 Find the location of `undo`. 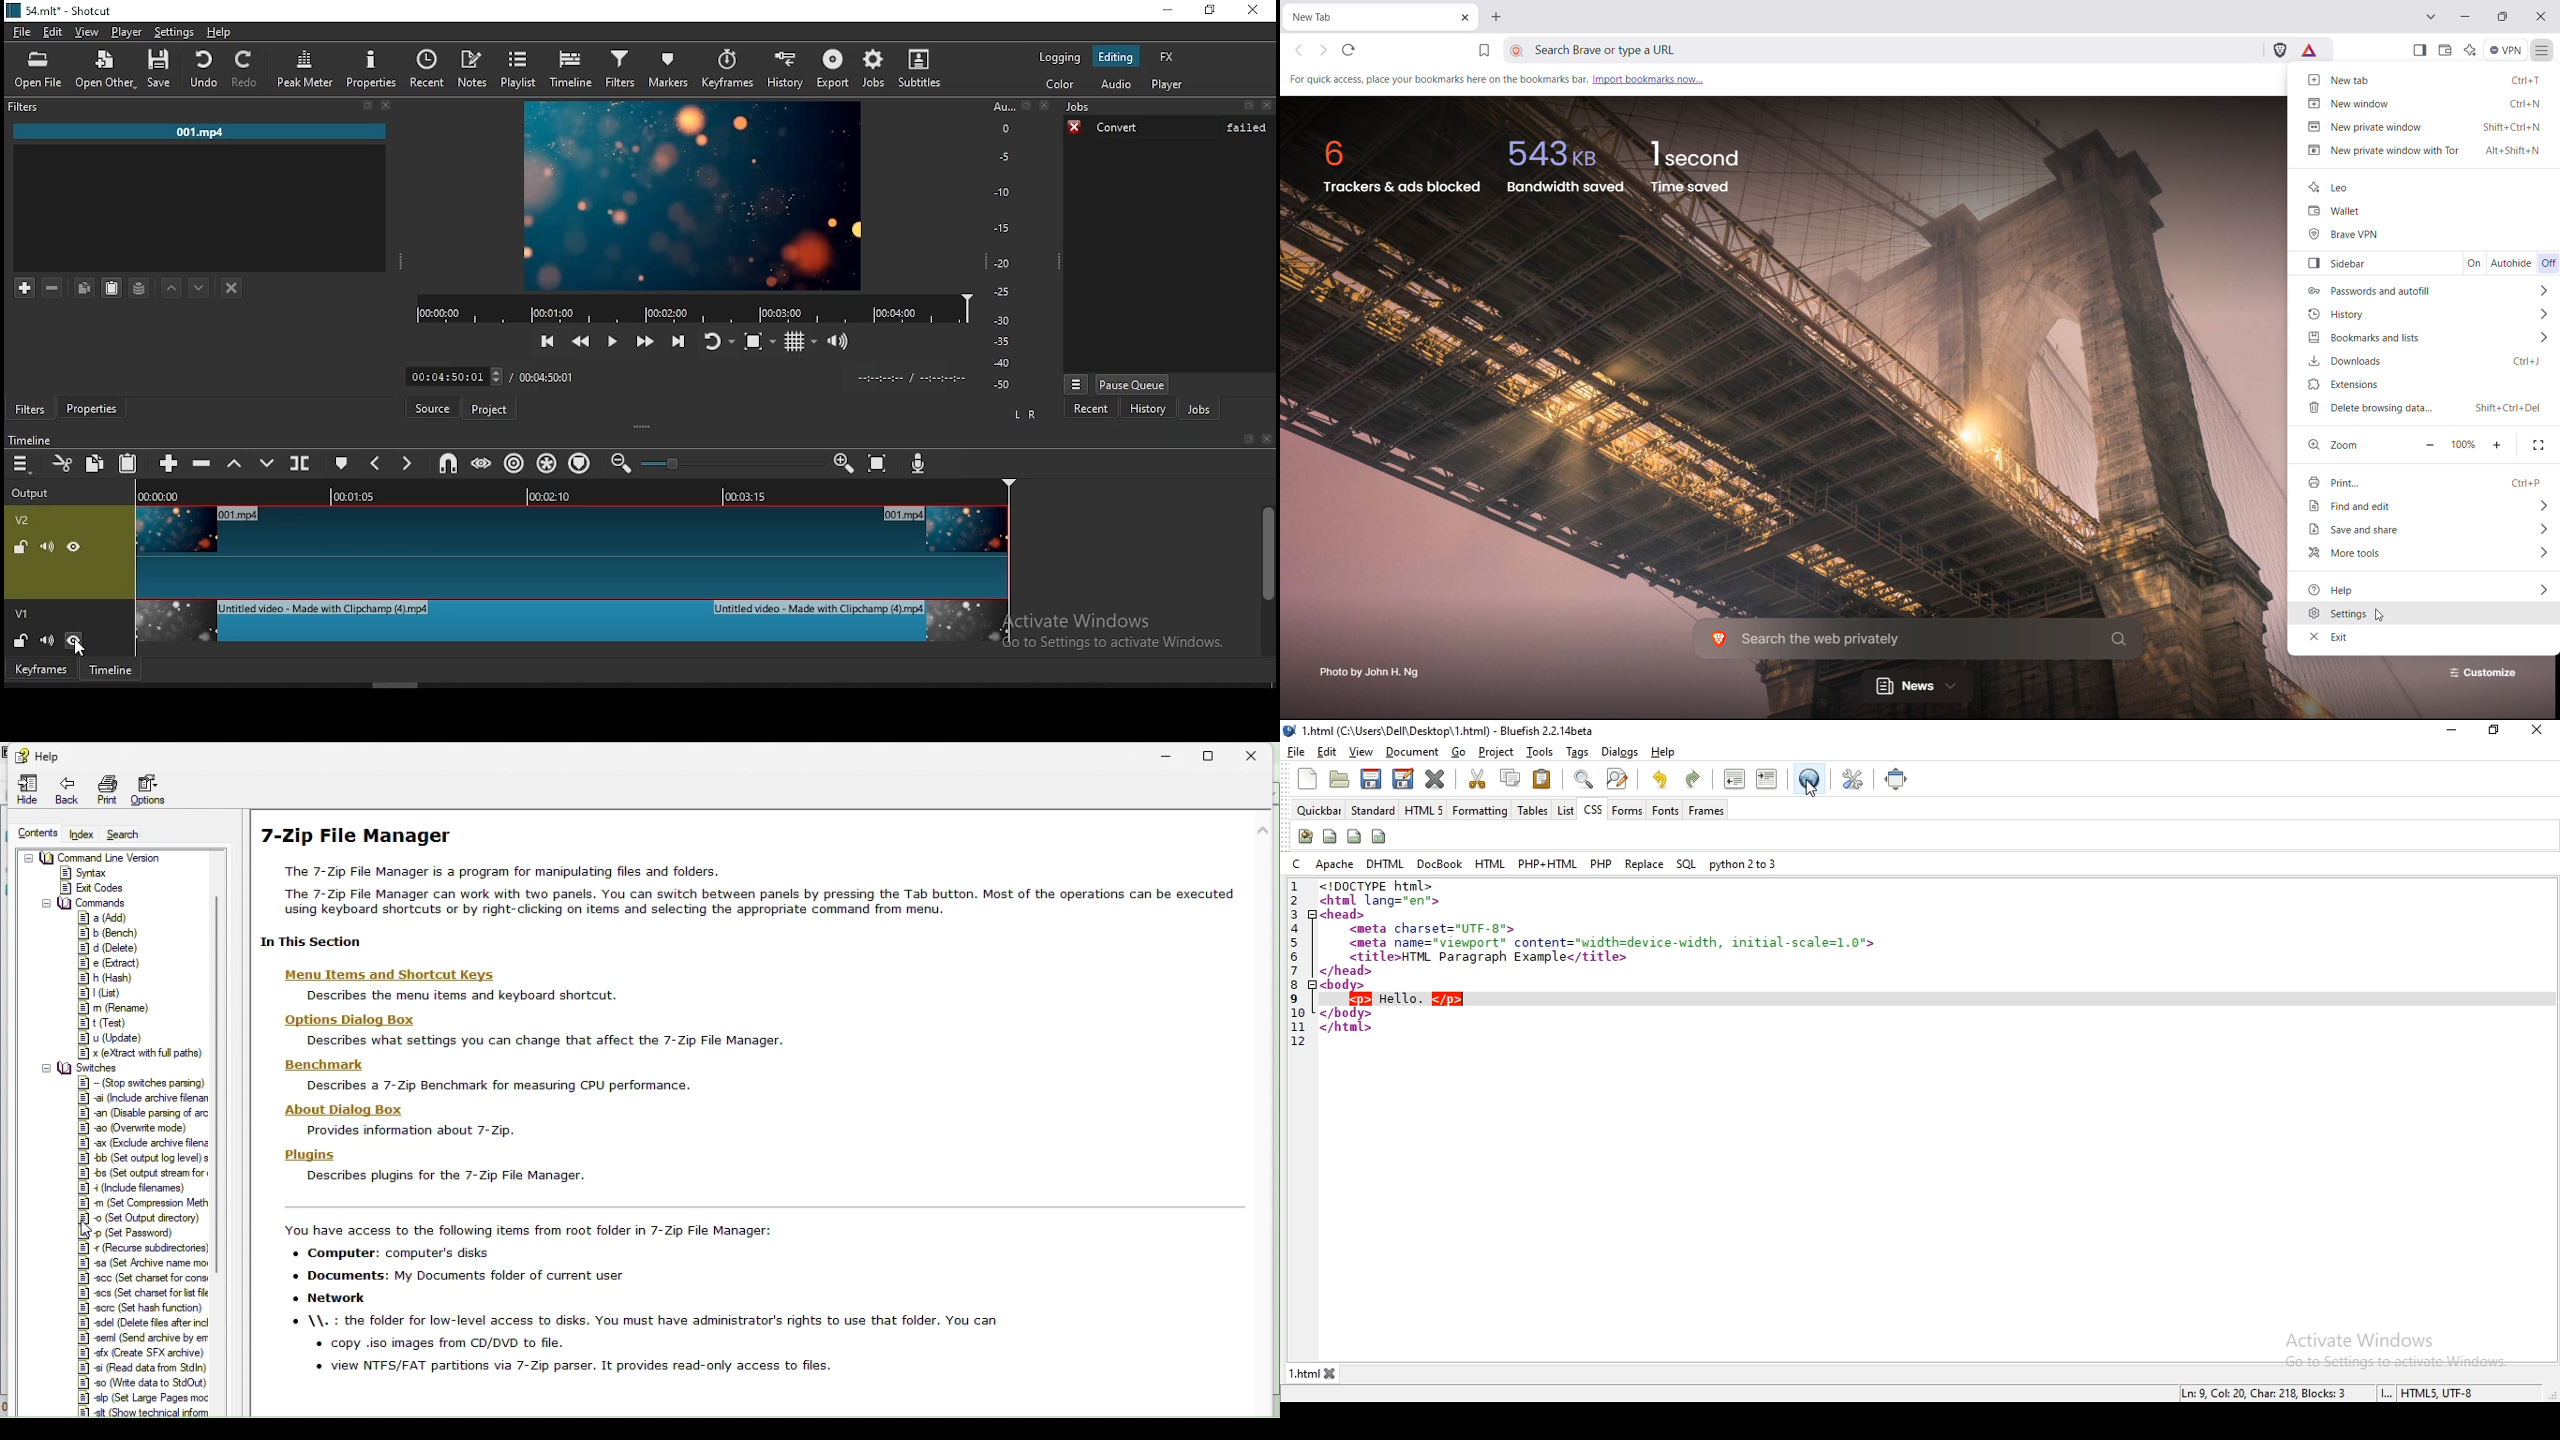

undo is located at coordinates (203, 71).